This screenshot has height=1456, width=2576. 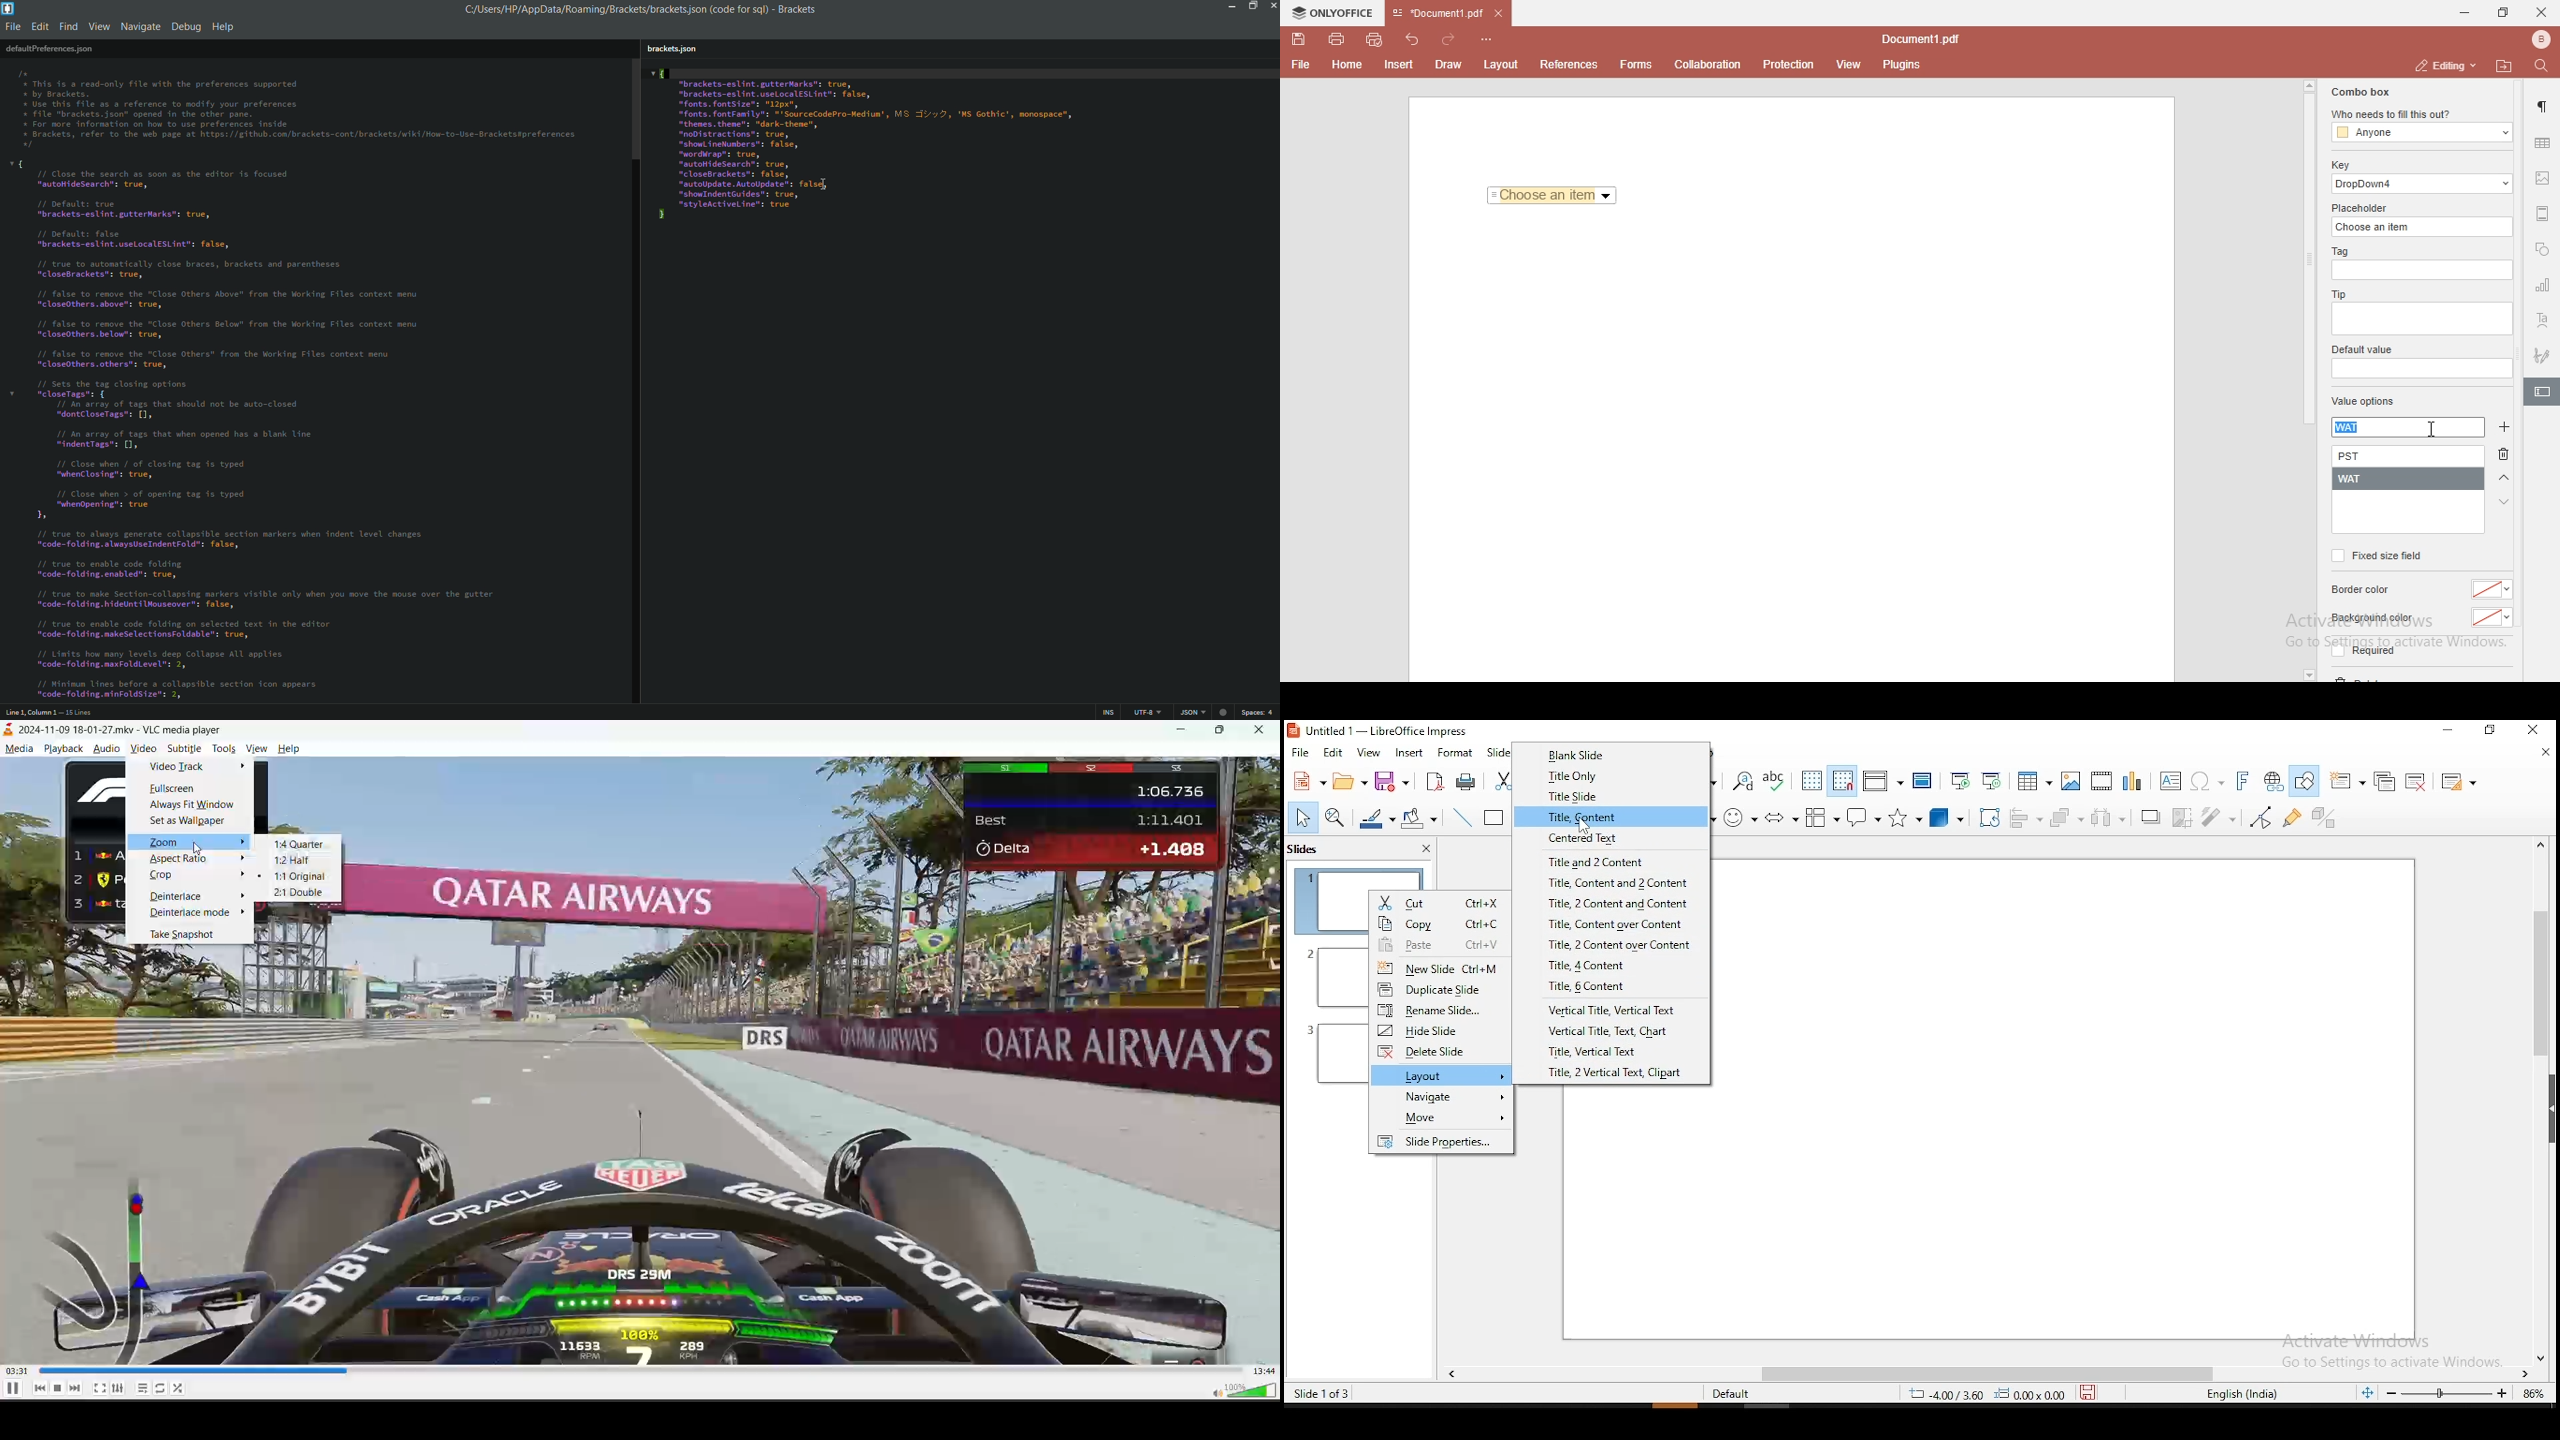 What do you see at coordinates (192, 820) in the screenshot?
I see `set as wallpaper` at bounding box center [192, 820].